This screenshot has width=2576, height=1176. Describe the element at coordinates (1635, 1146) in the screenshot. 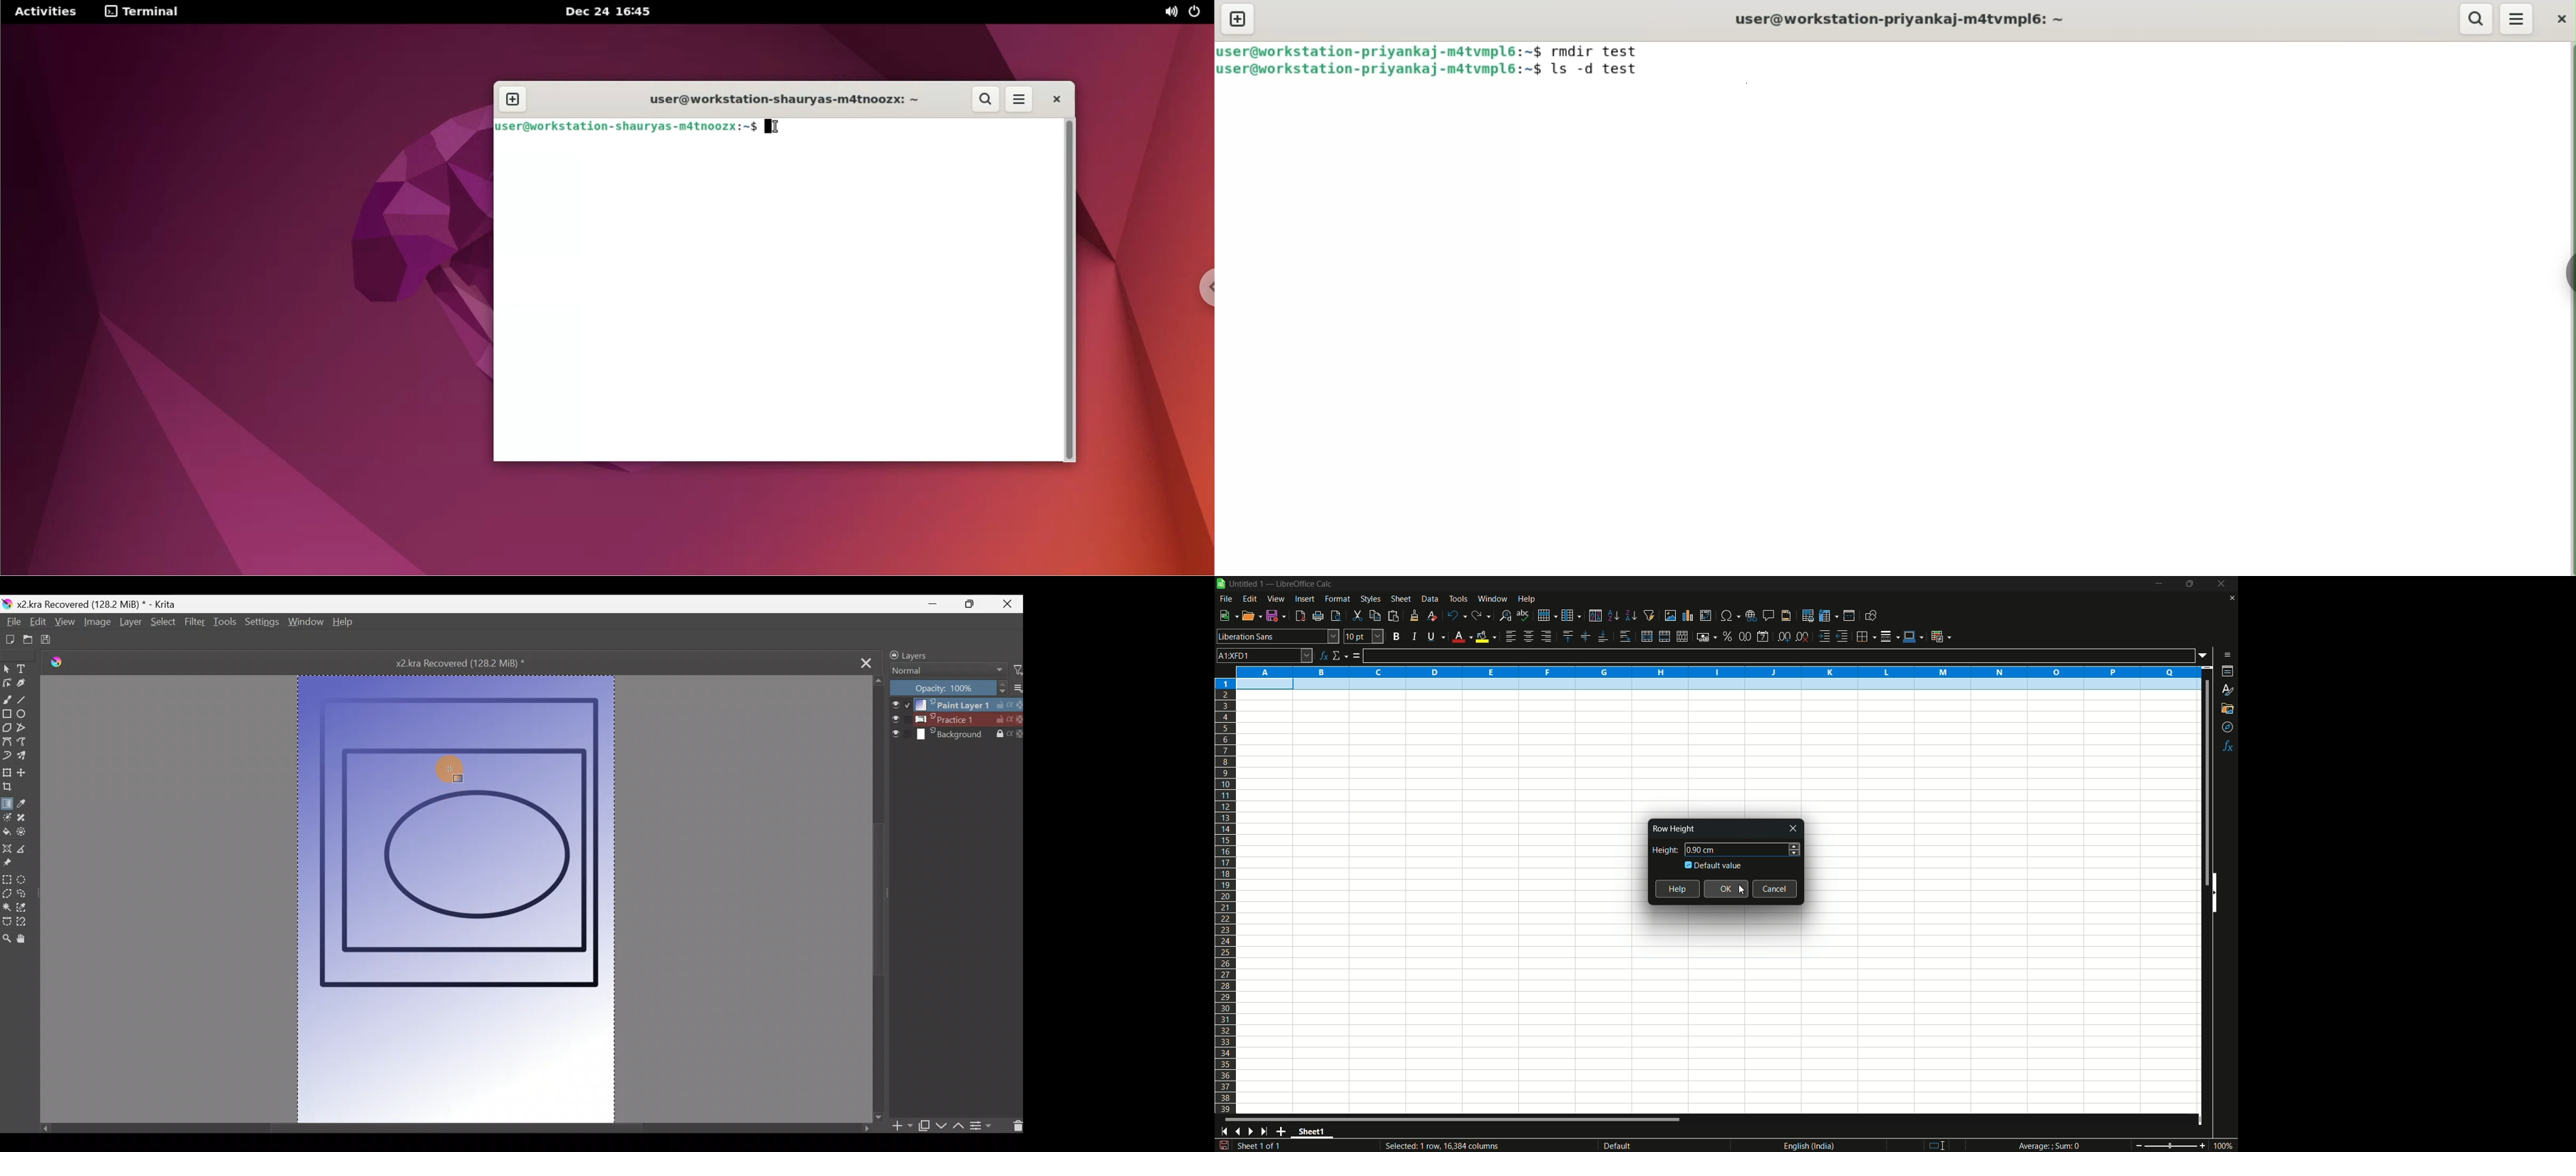

I see `default` at that location.